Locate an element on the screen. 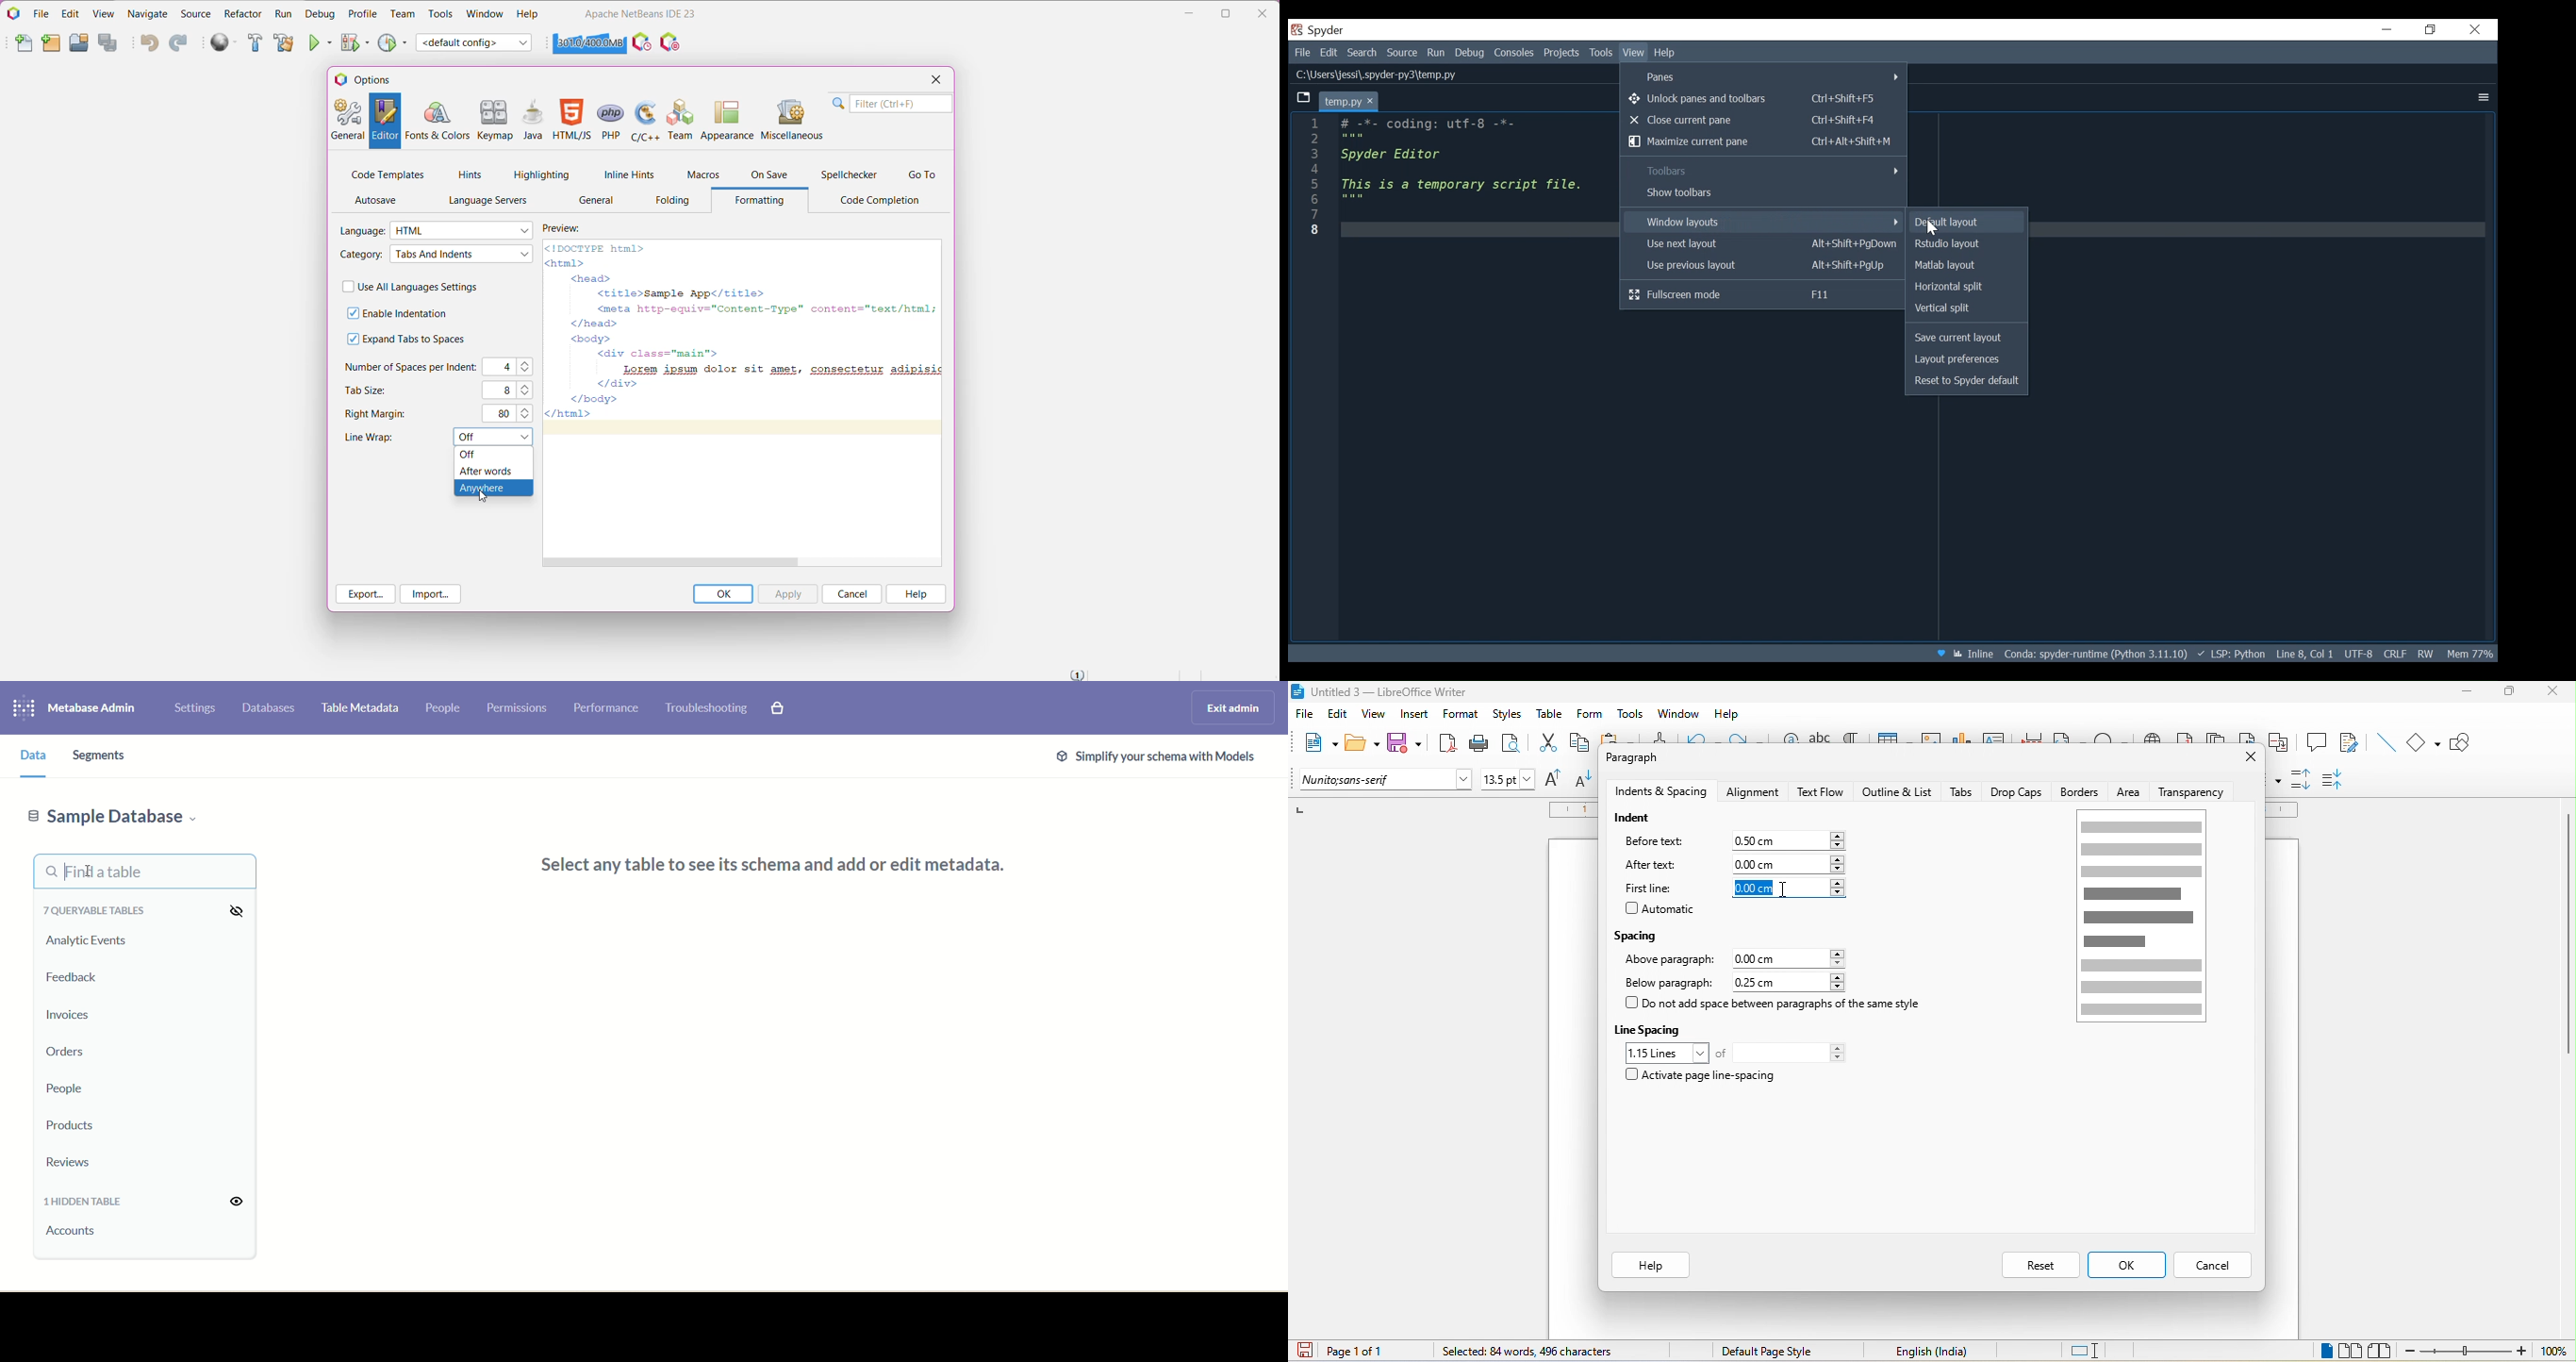 This screenshot has width=2576, height=1372. File EQL Status is located at coordinates (2397, 654).